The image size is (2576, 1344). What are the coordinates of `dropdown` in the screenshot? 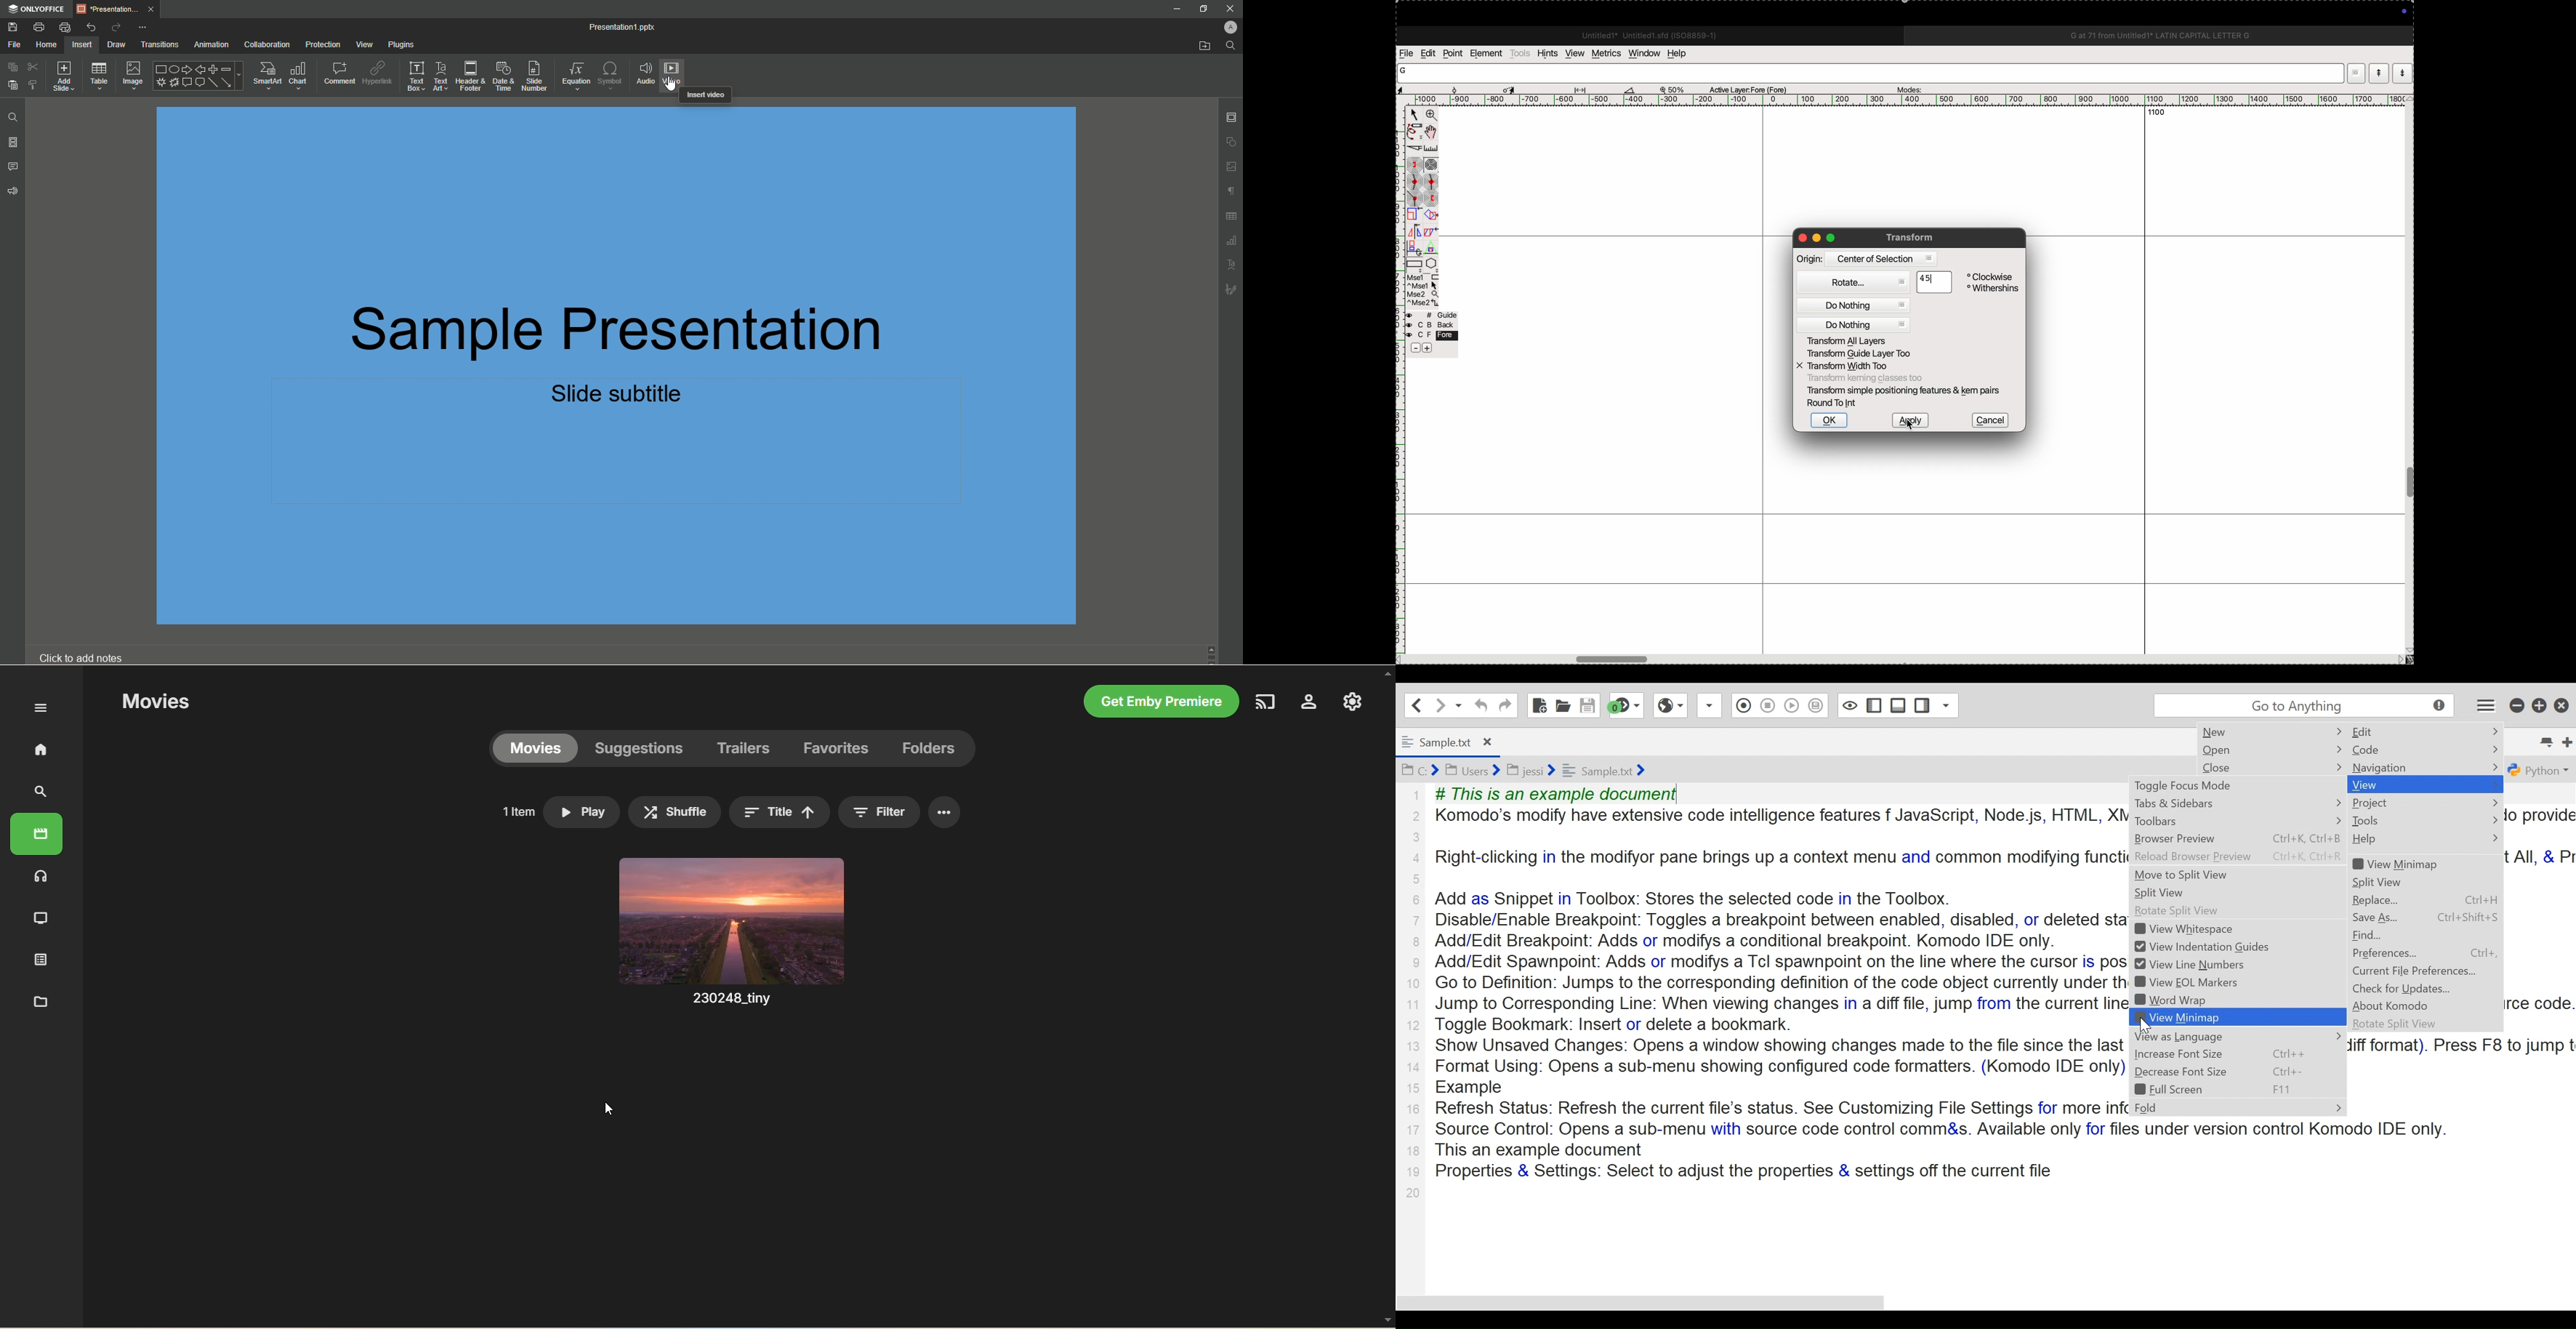 It's located at (2356, 73).